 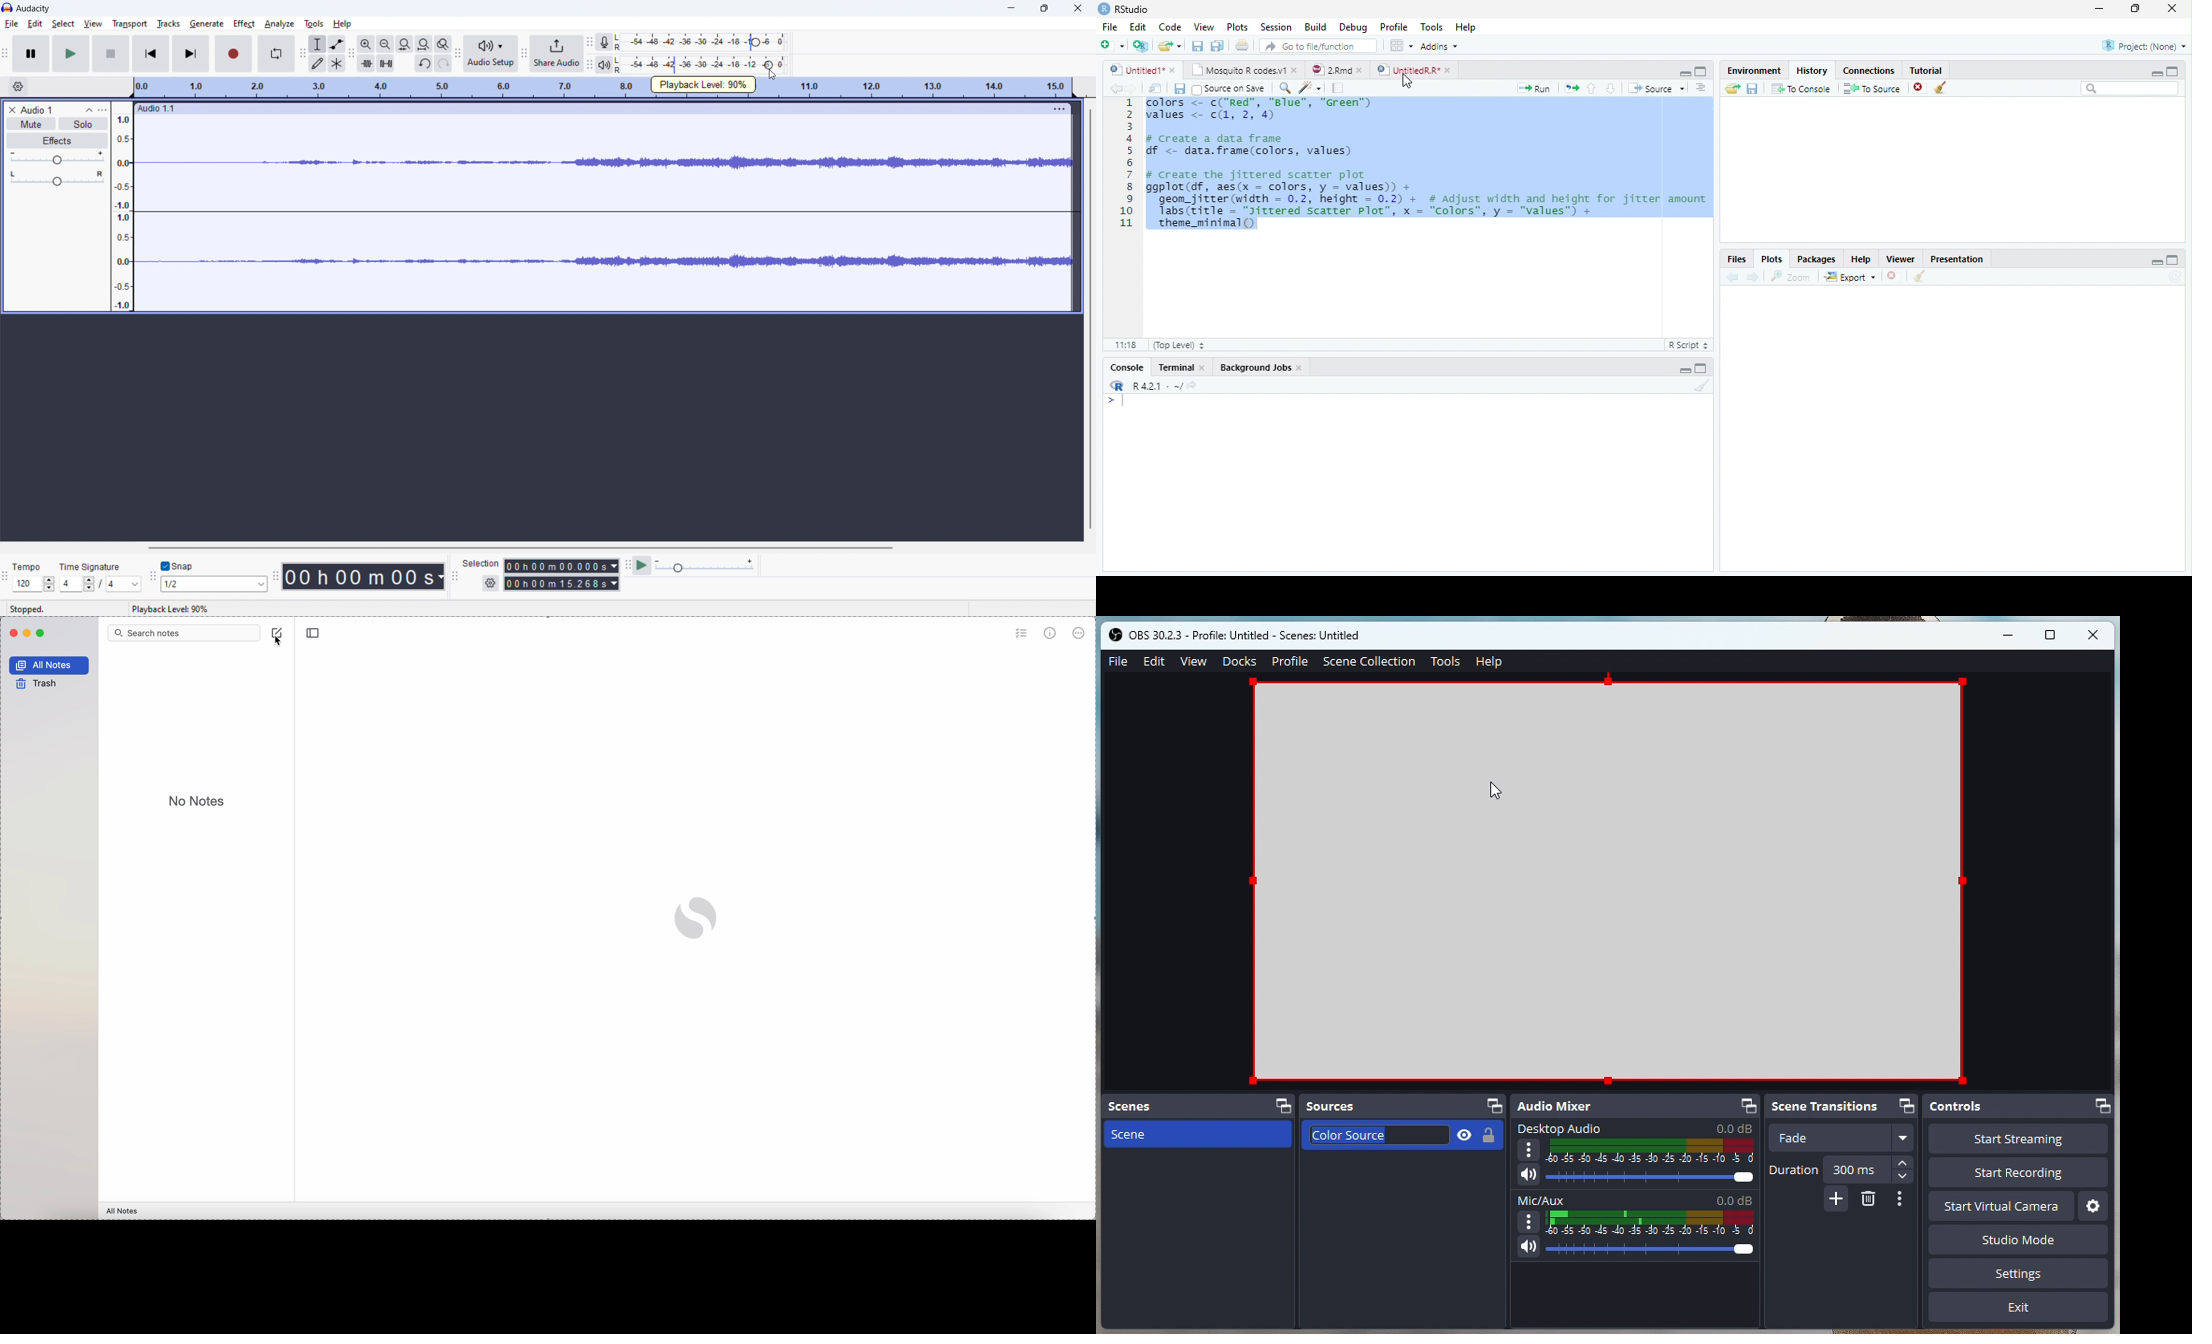 I want to click on Duration, so click(x=1842, y=1169).